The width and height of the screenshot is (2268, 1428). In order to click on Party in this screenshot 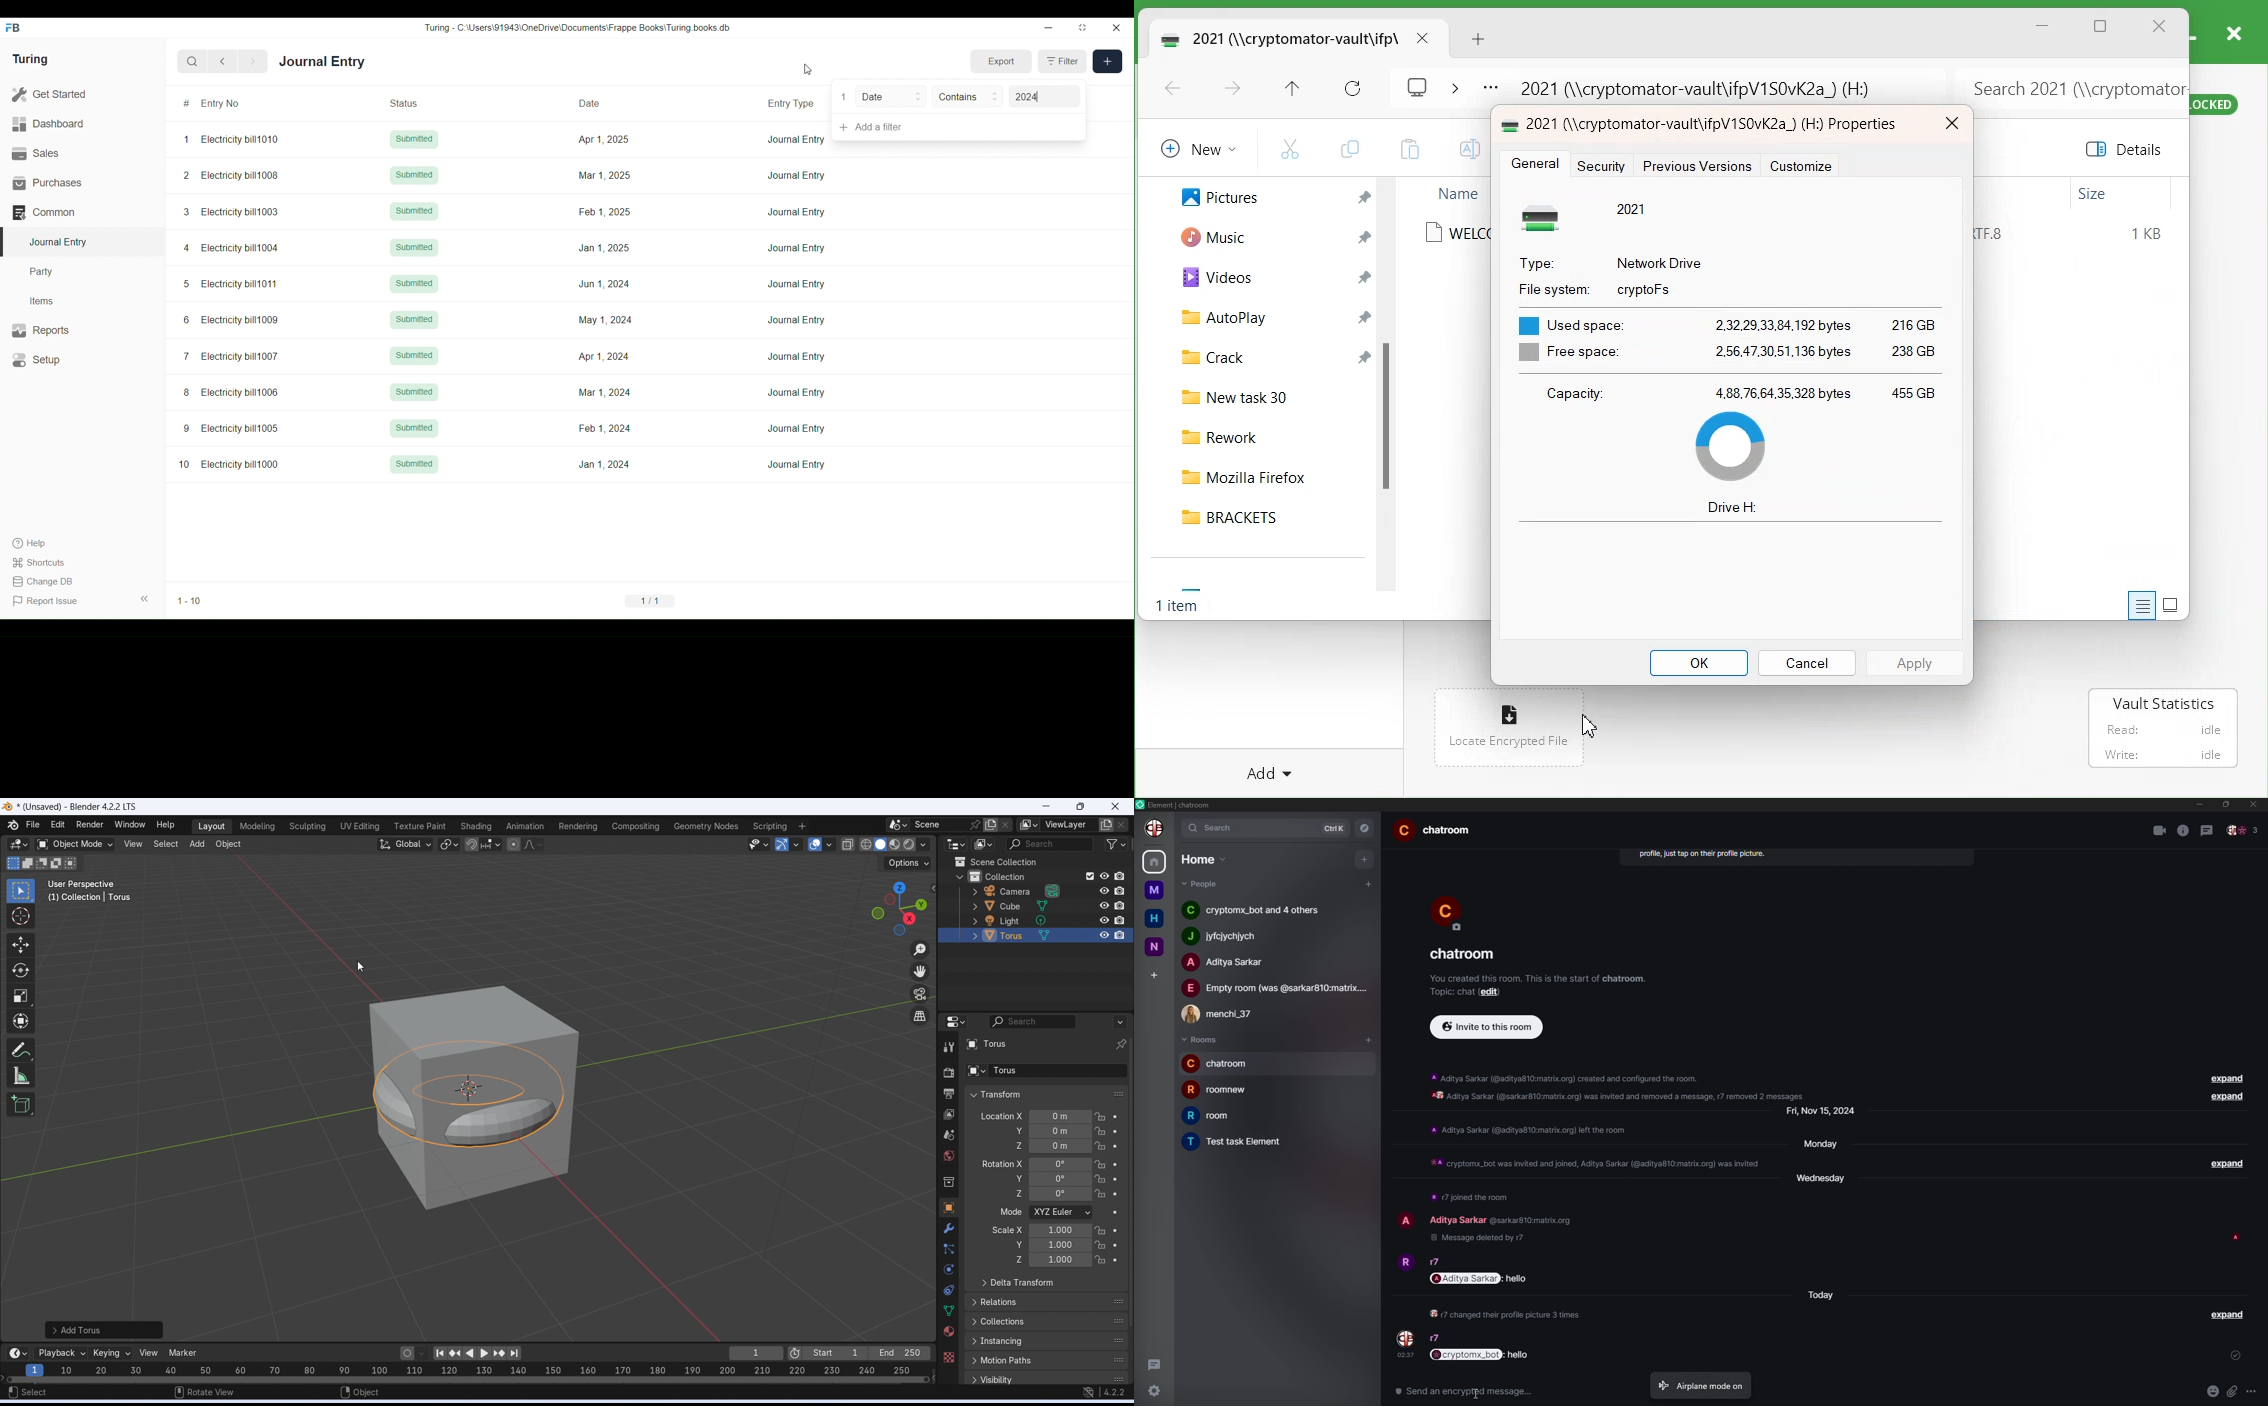, I will do `click(82, 272)`.